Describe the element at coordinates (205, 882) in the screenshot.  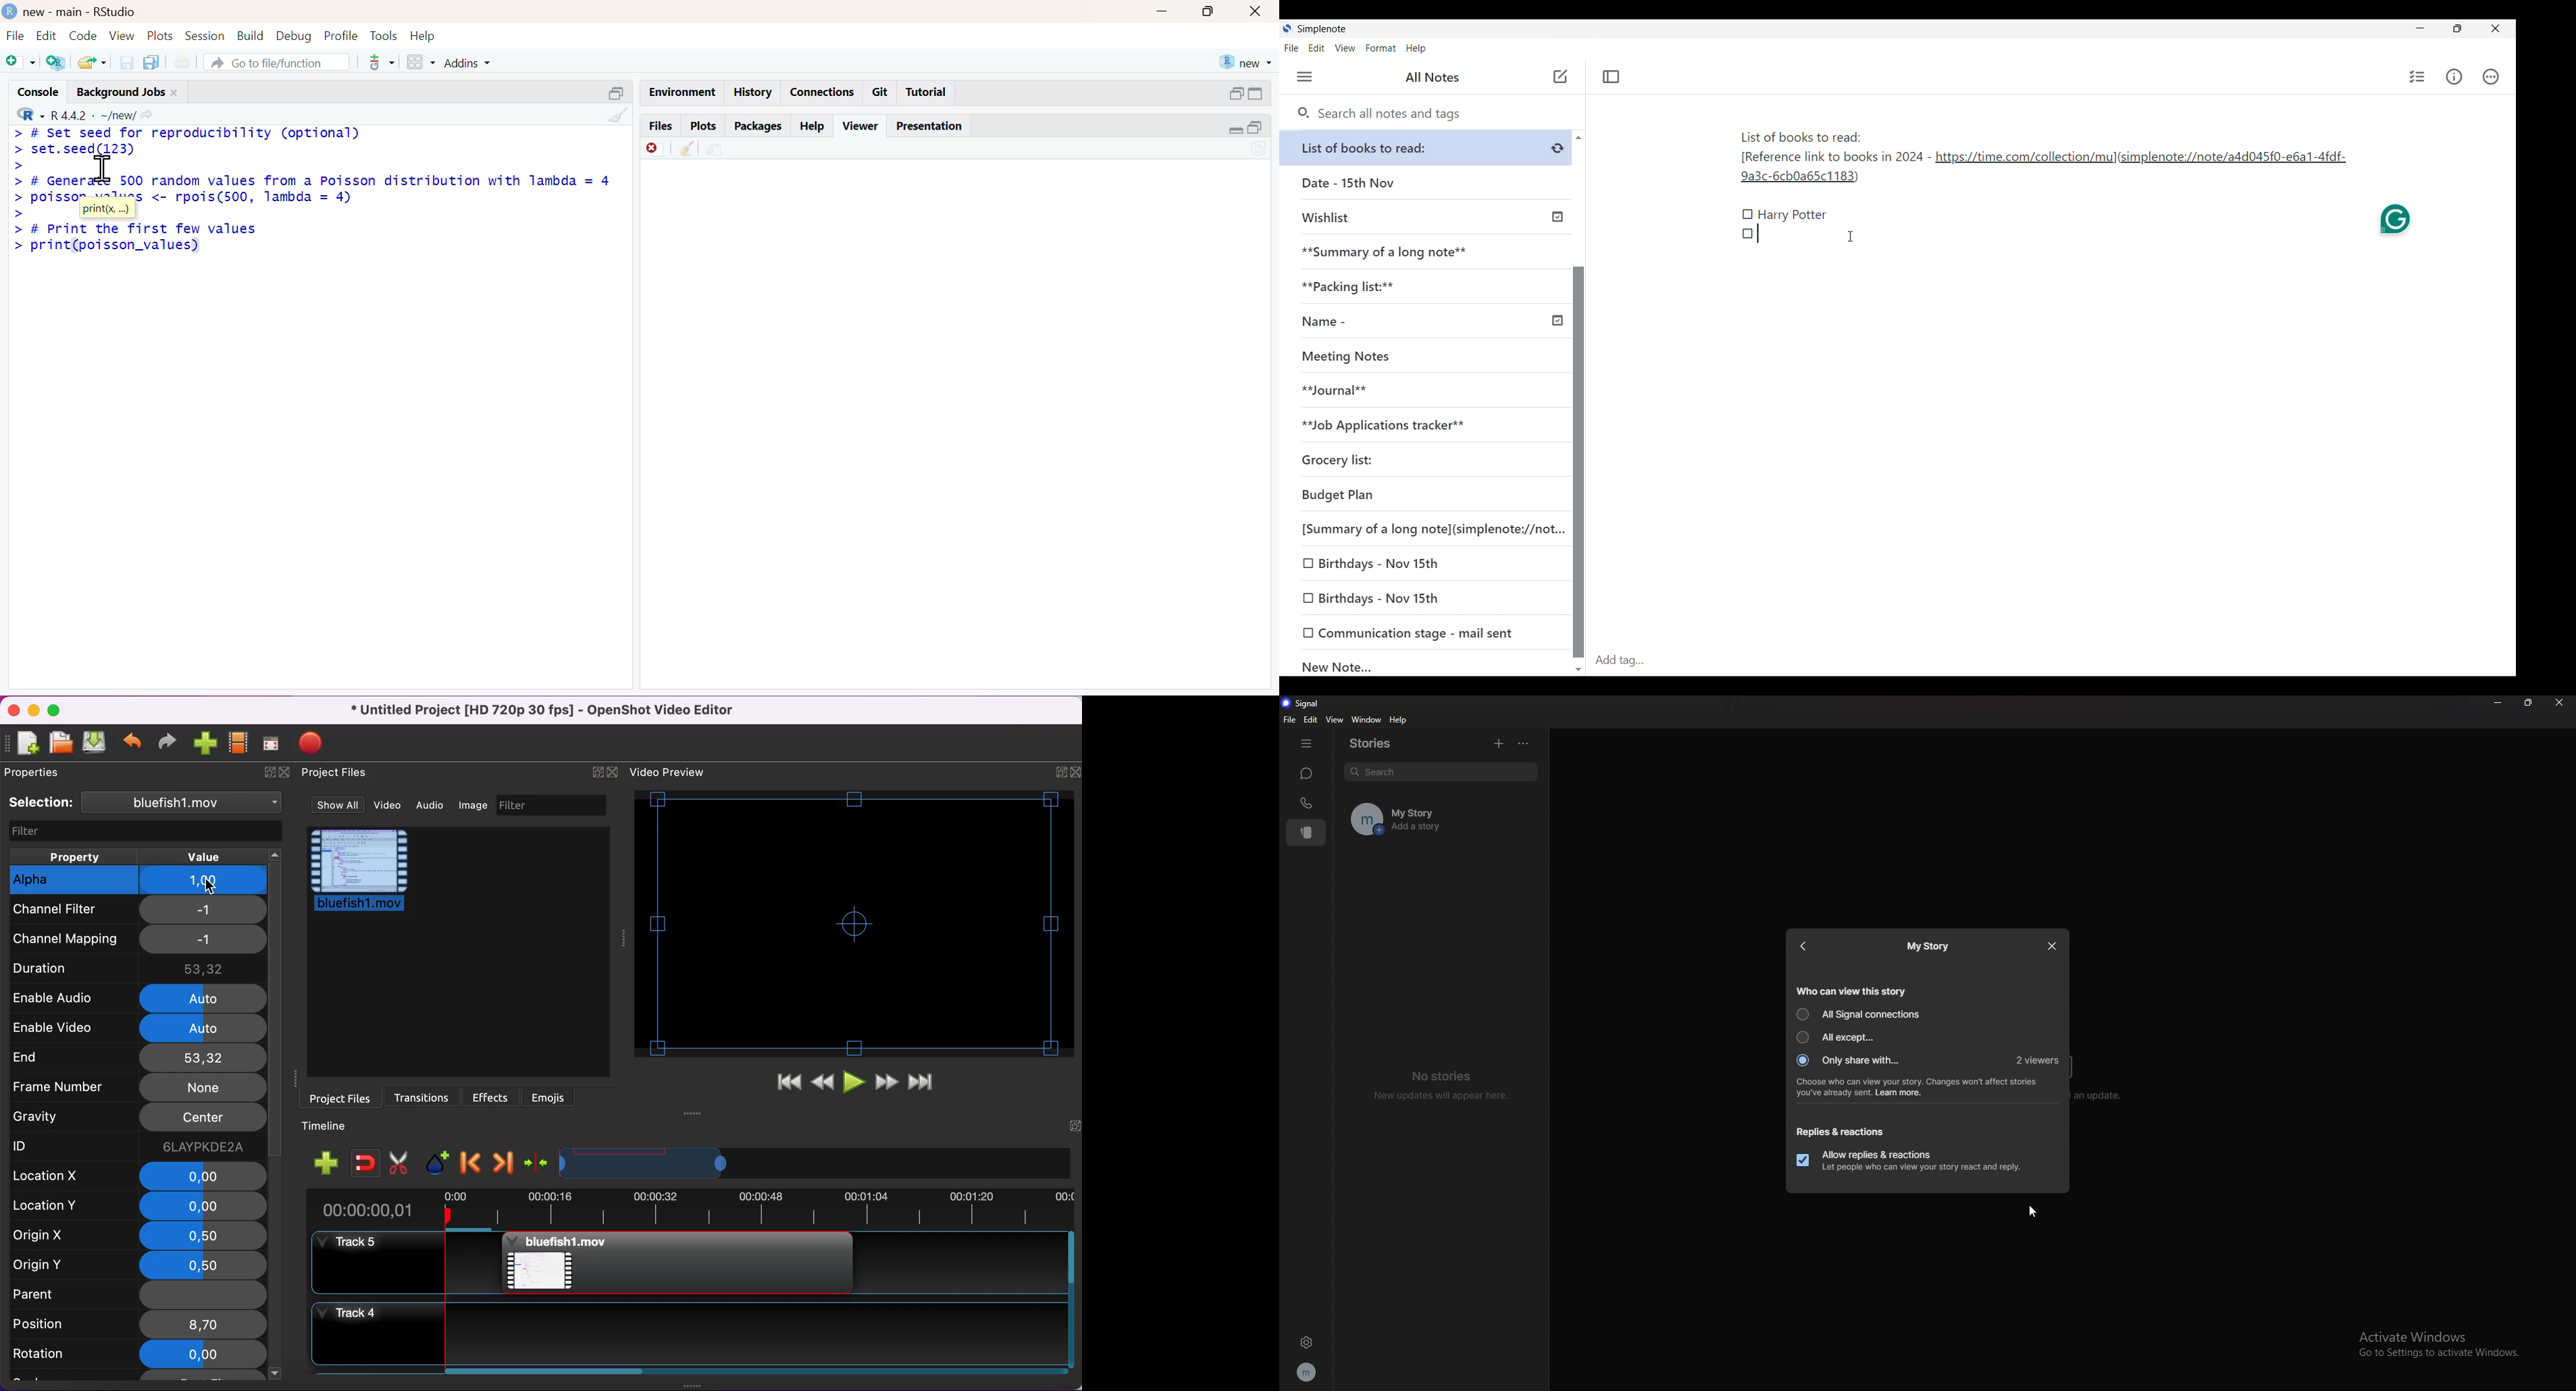
I see `1` at that location.